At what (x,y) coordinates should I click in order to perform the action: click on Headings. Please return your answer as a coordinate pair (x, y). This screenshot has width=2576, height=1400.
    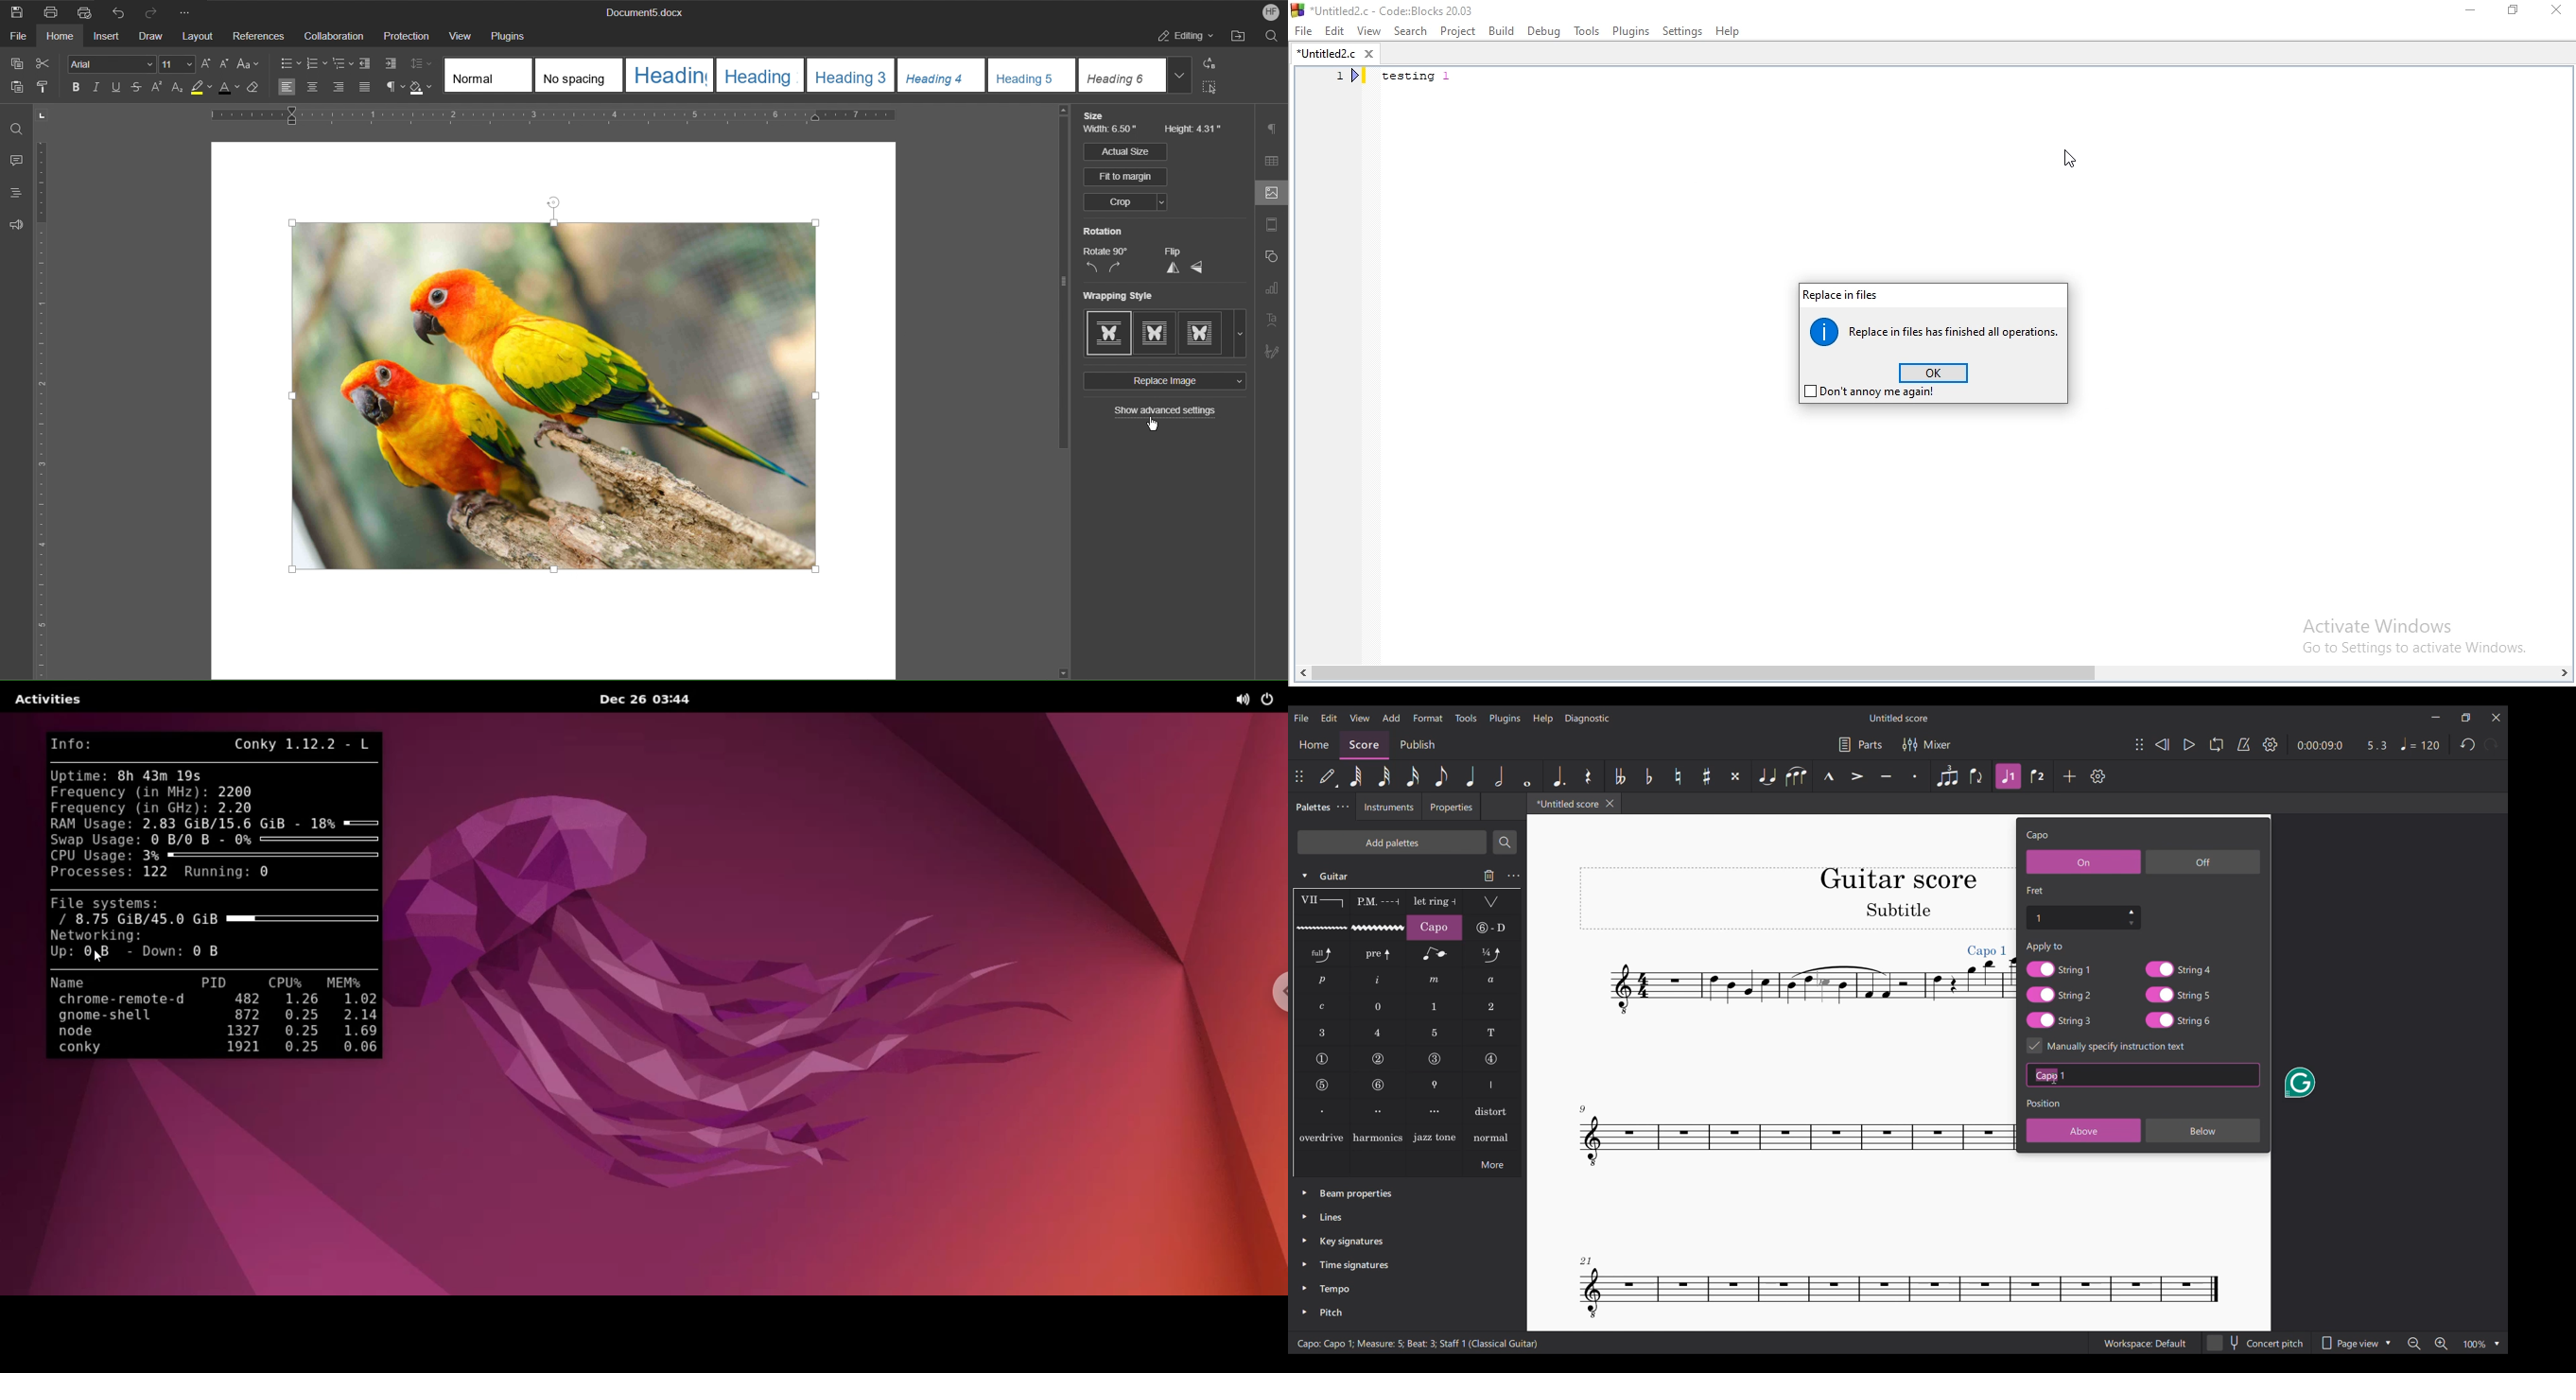
    Looking at the image, I should click on (11, 193).